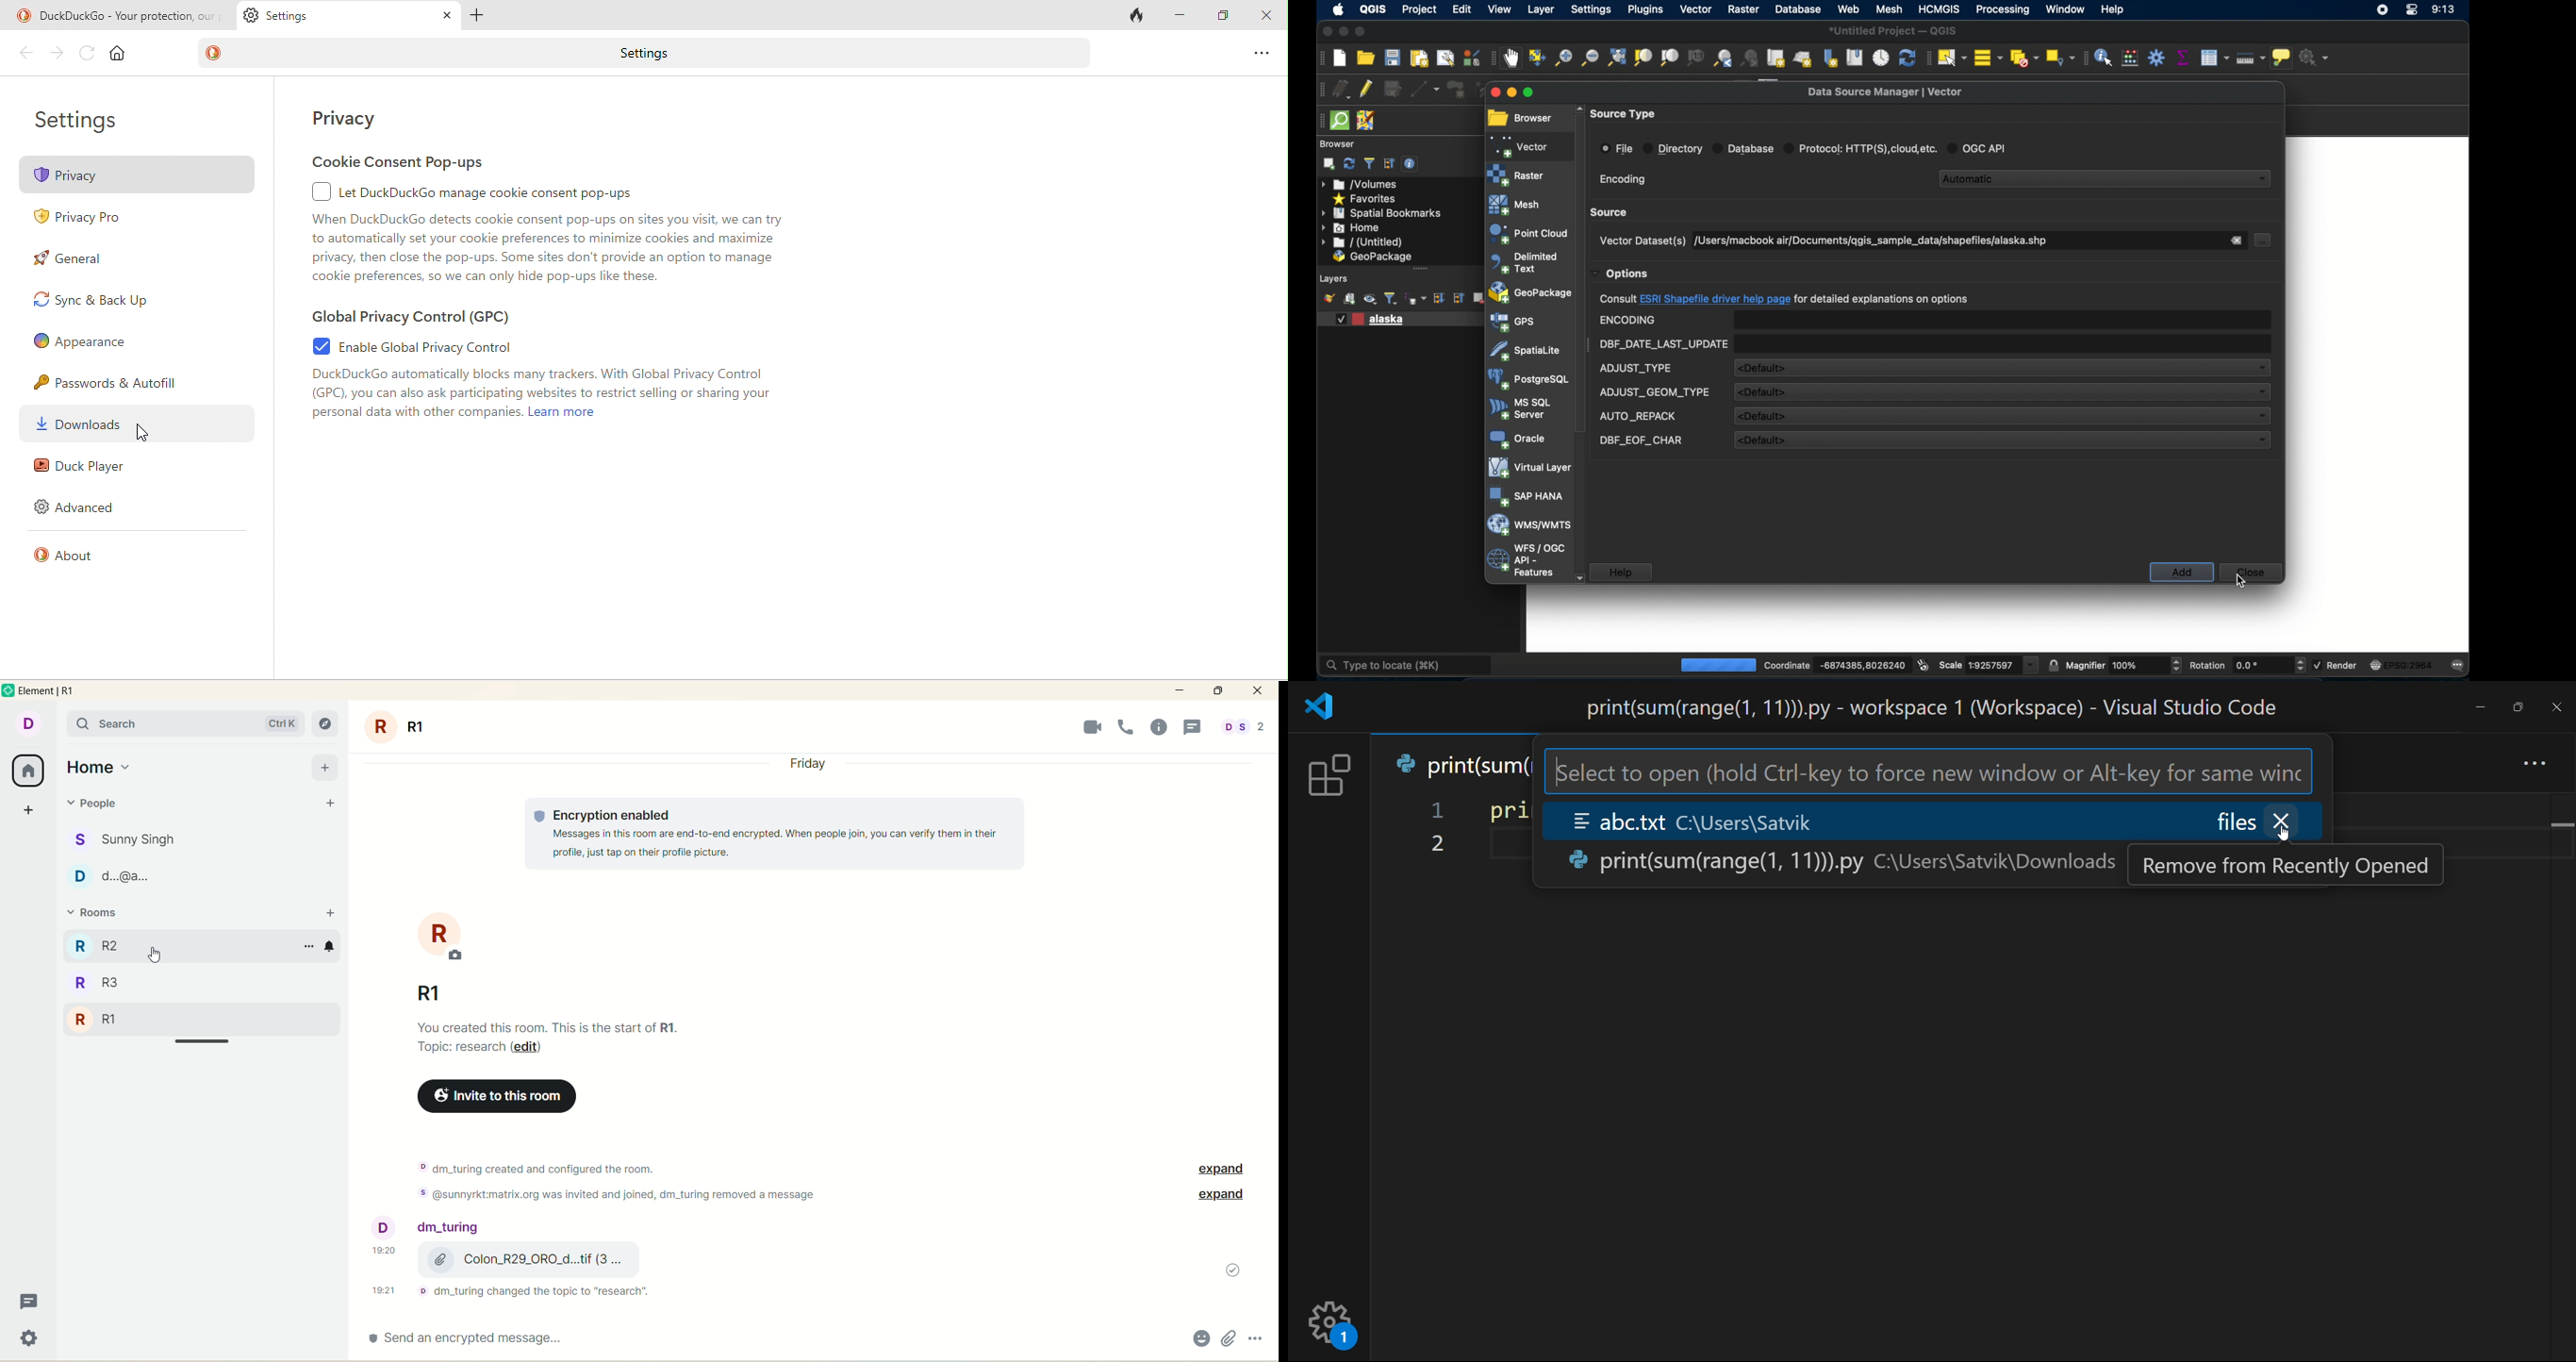 The height and width of the screenshot is (1372, 2576). Describe the element at coordinates (2237, 821) in the screenshot. I see `files` at that location.